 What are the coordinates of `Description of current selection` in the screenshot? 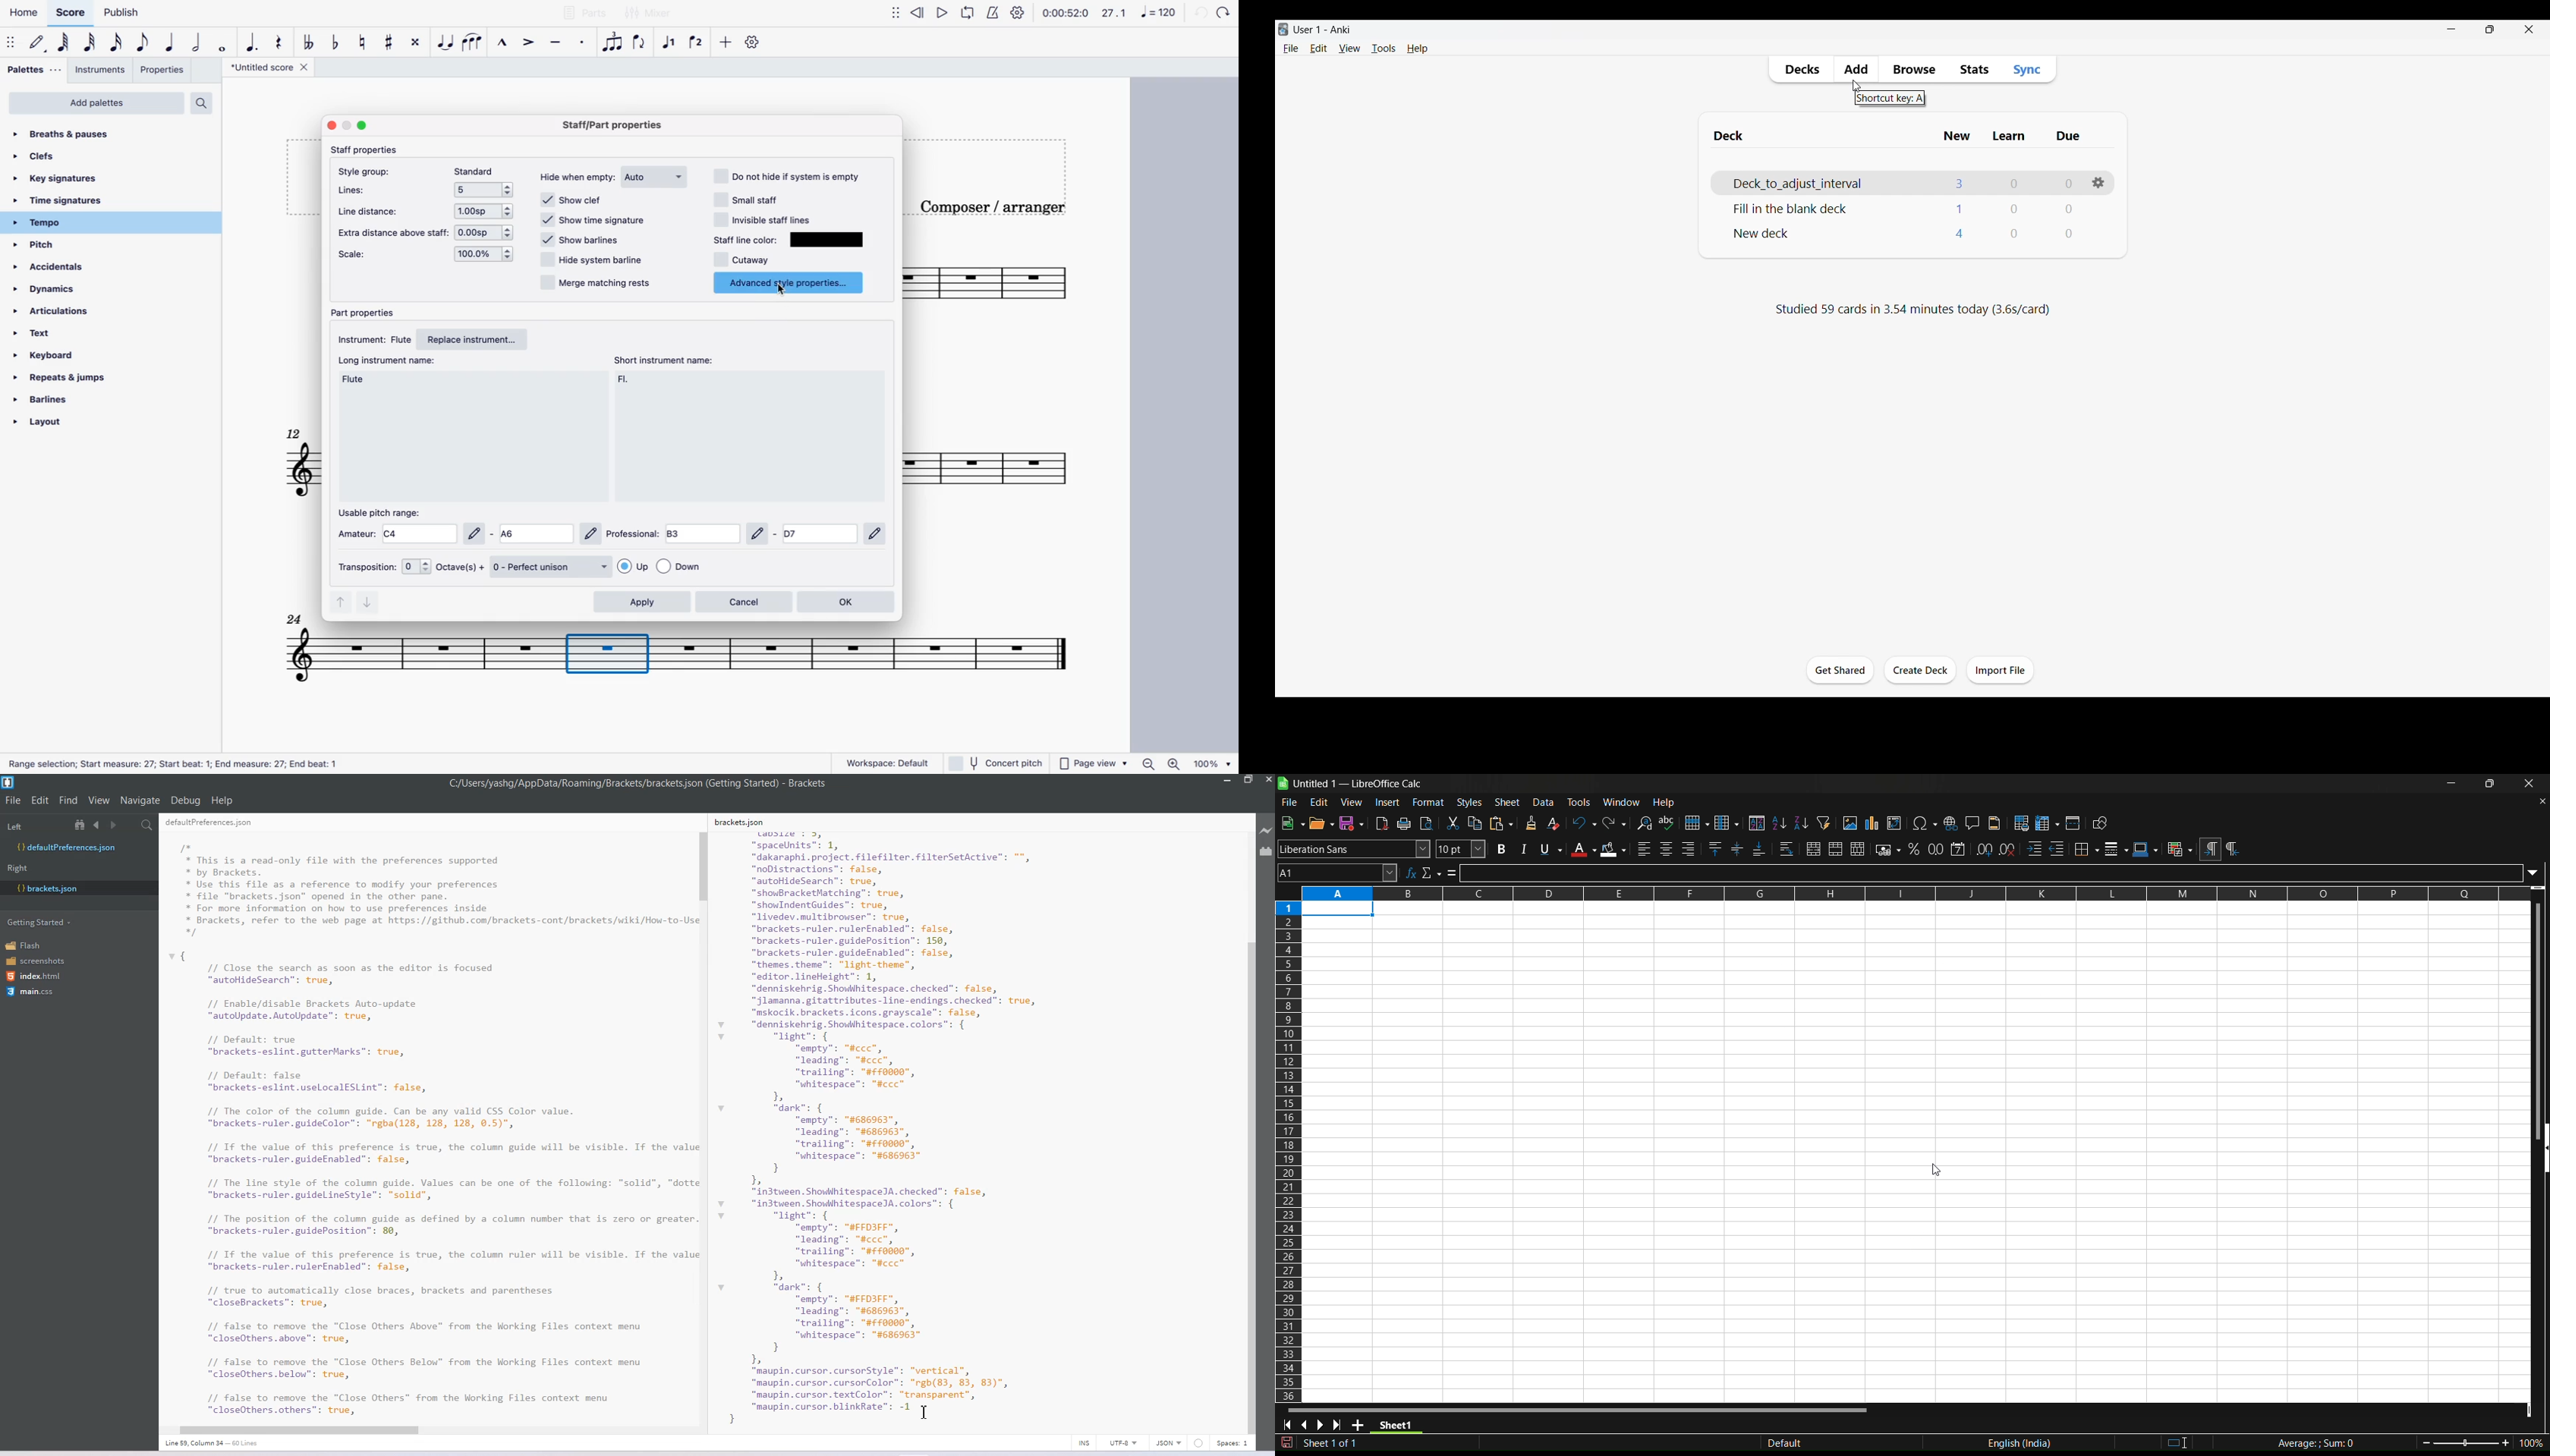 It's located at (1889, 99).